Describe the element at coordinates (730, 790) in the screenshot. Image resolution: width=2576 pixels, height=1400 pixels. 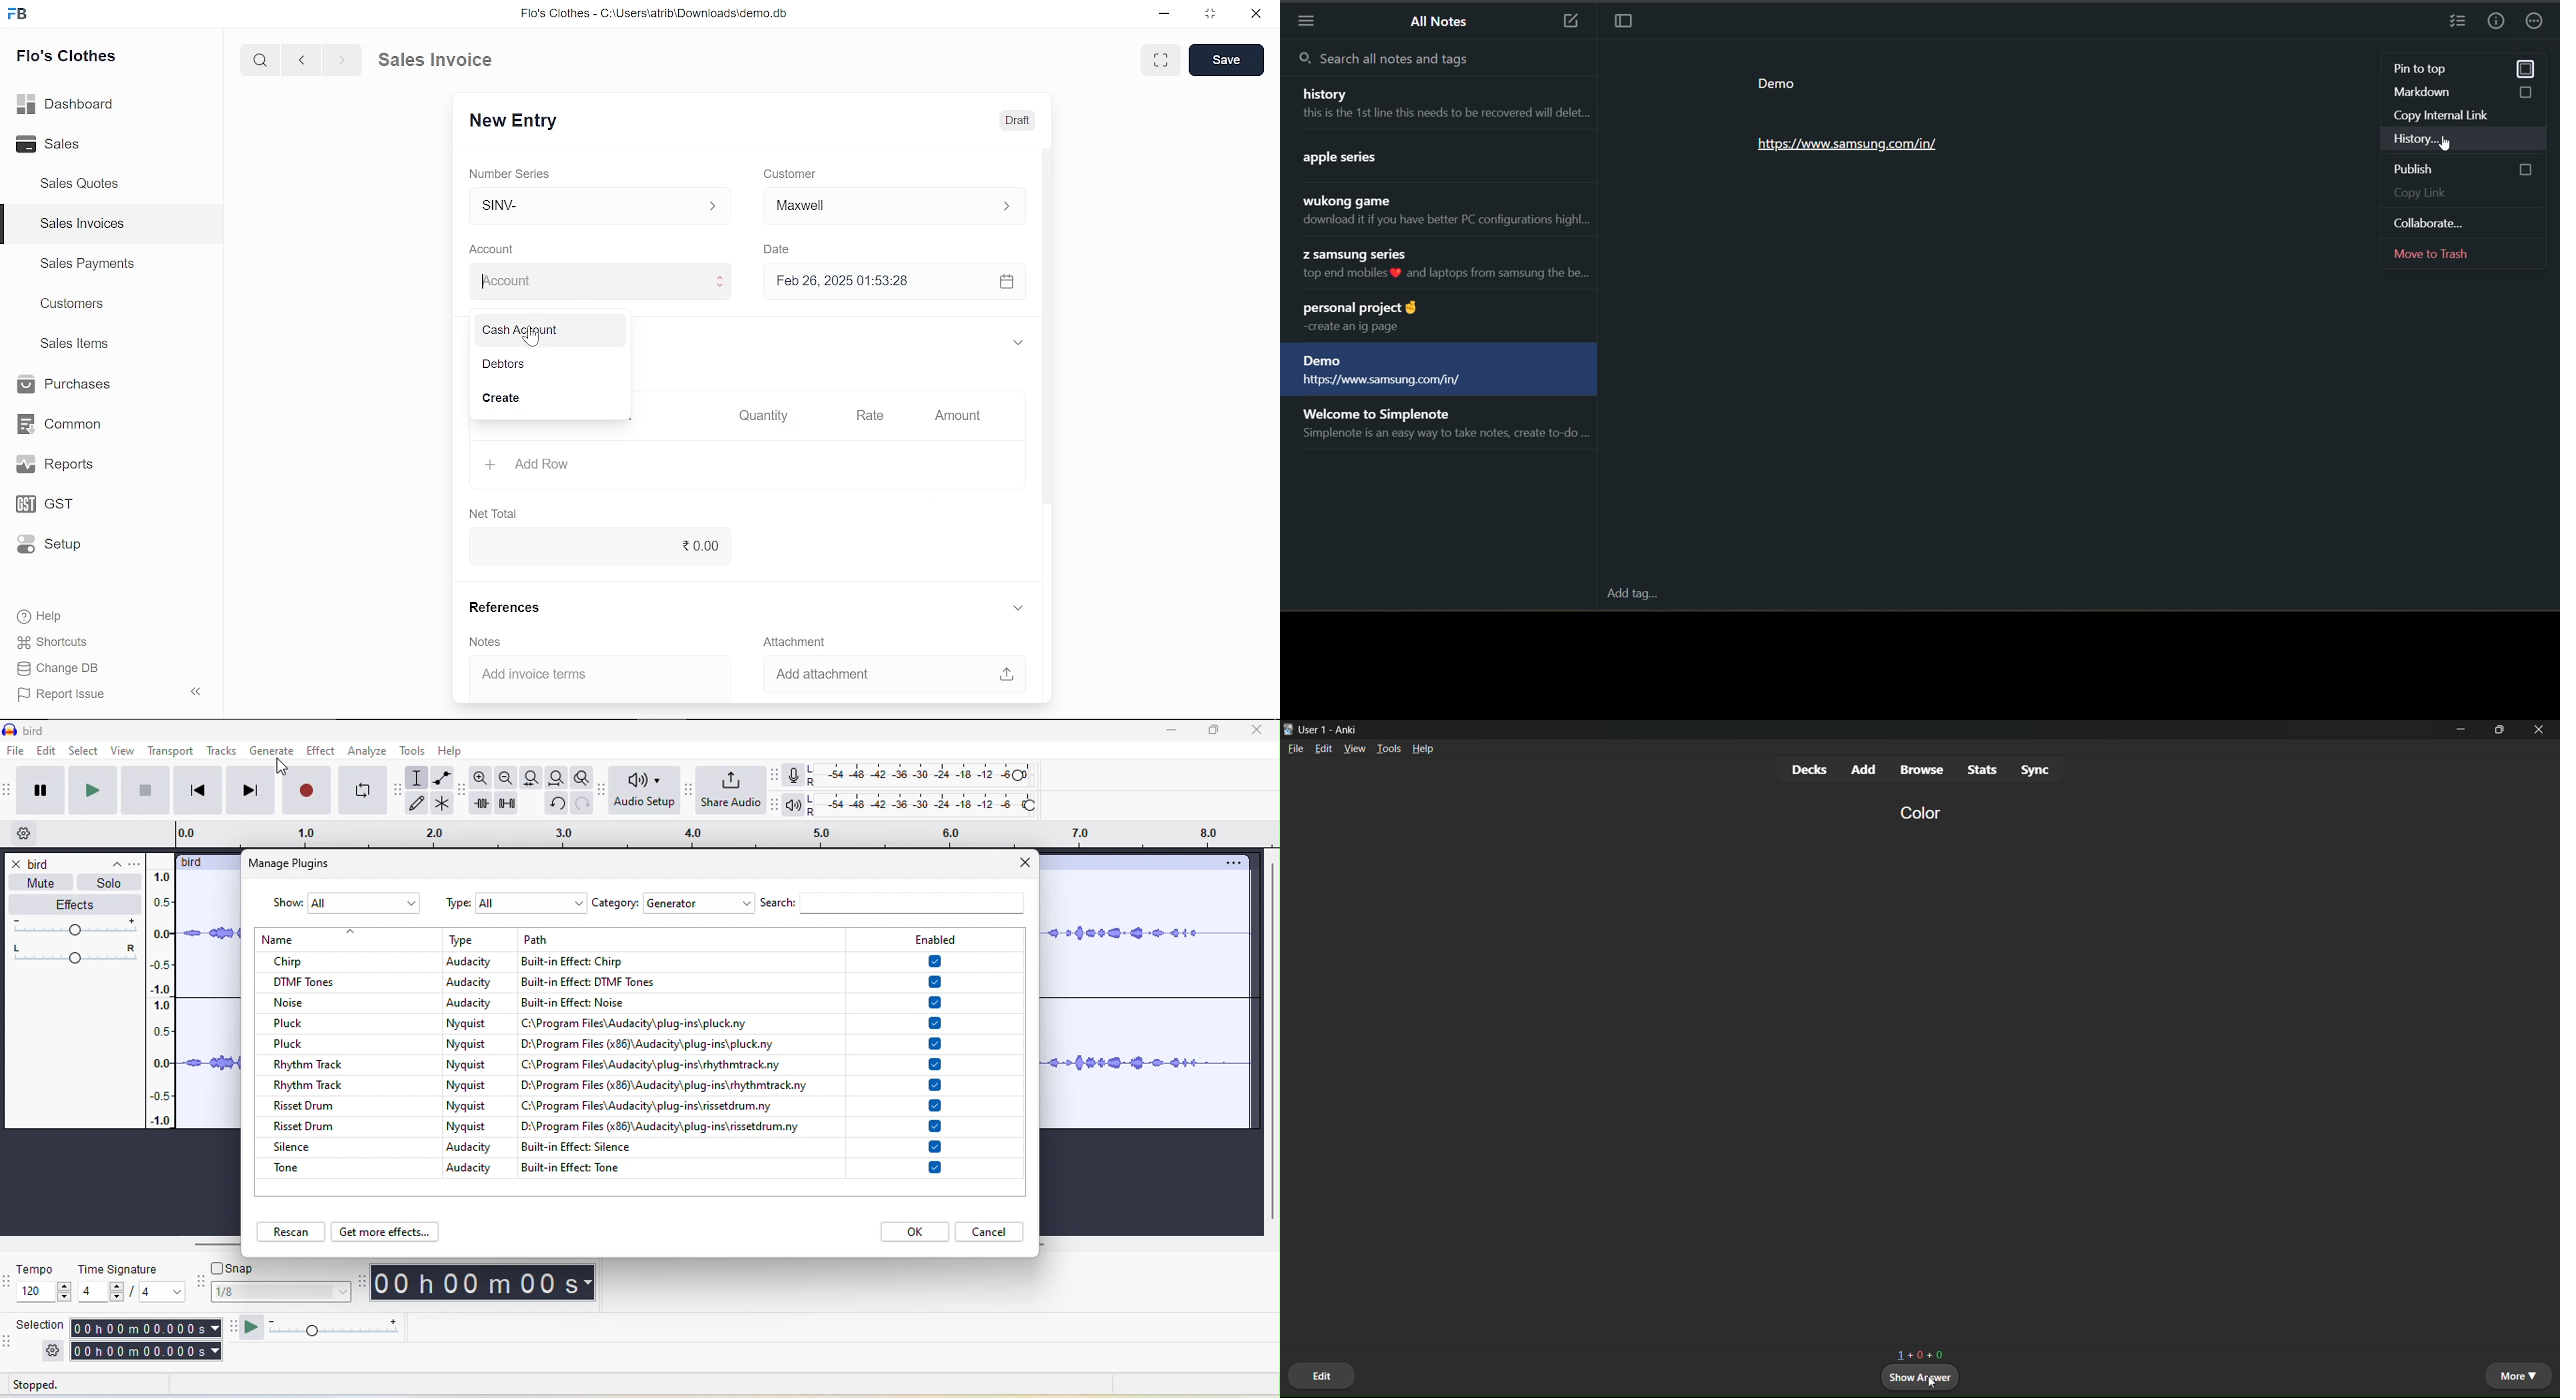
I see `share audio` at that location.